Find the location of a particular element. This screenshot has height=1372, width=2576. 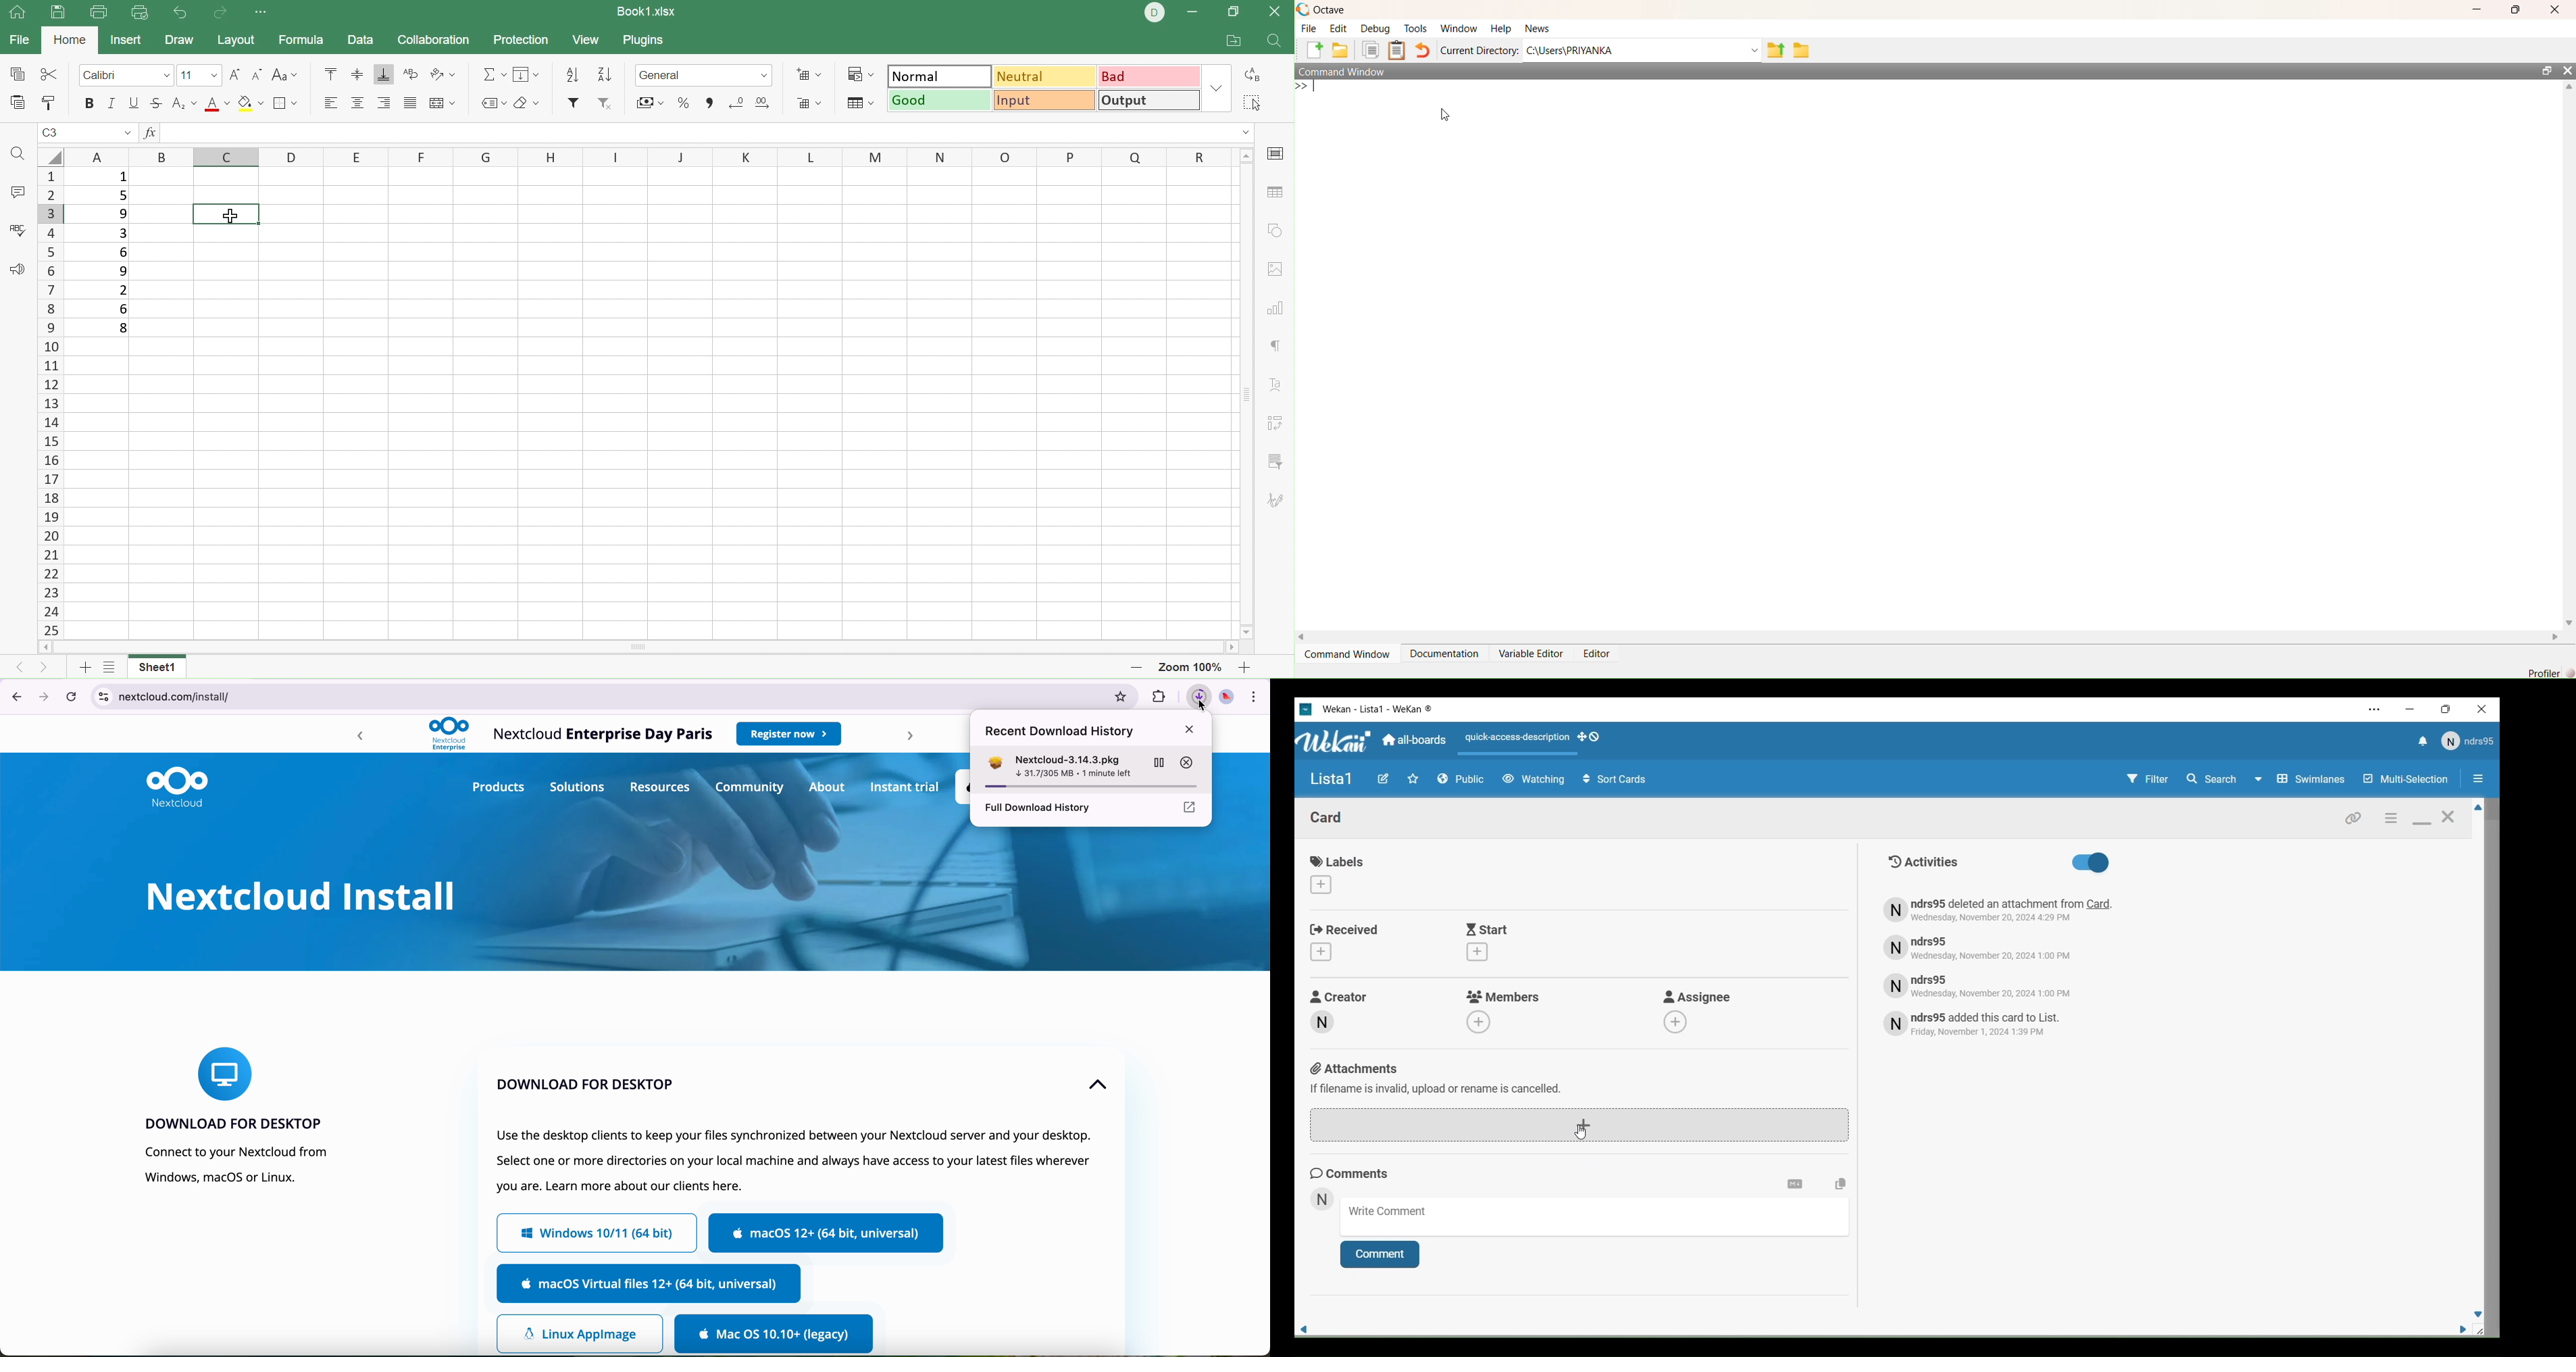

MacOs Virtual files 12+ (64 bit, universal) is located at coordinates (650, 1285).